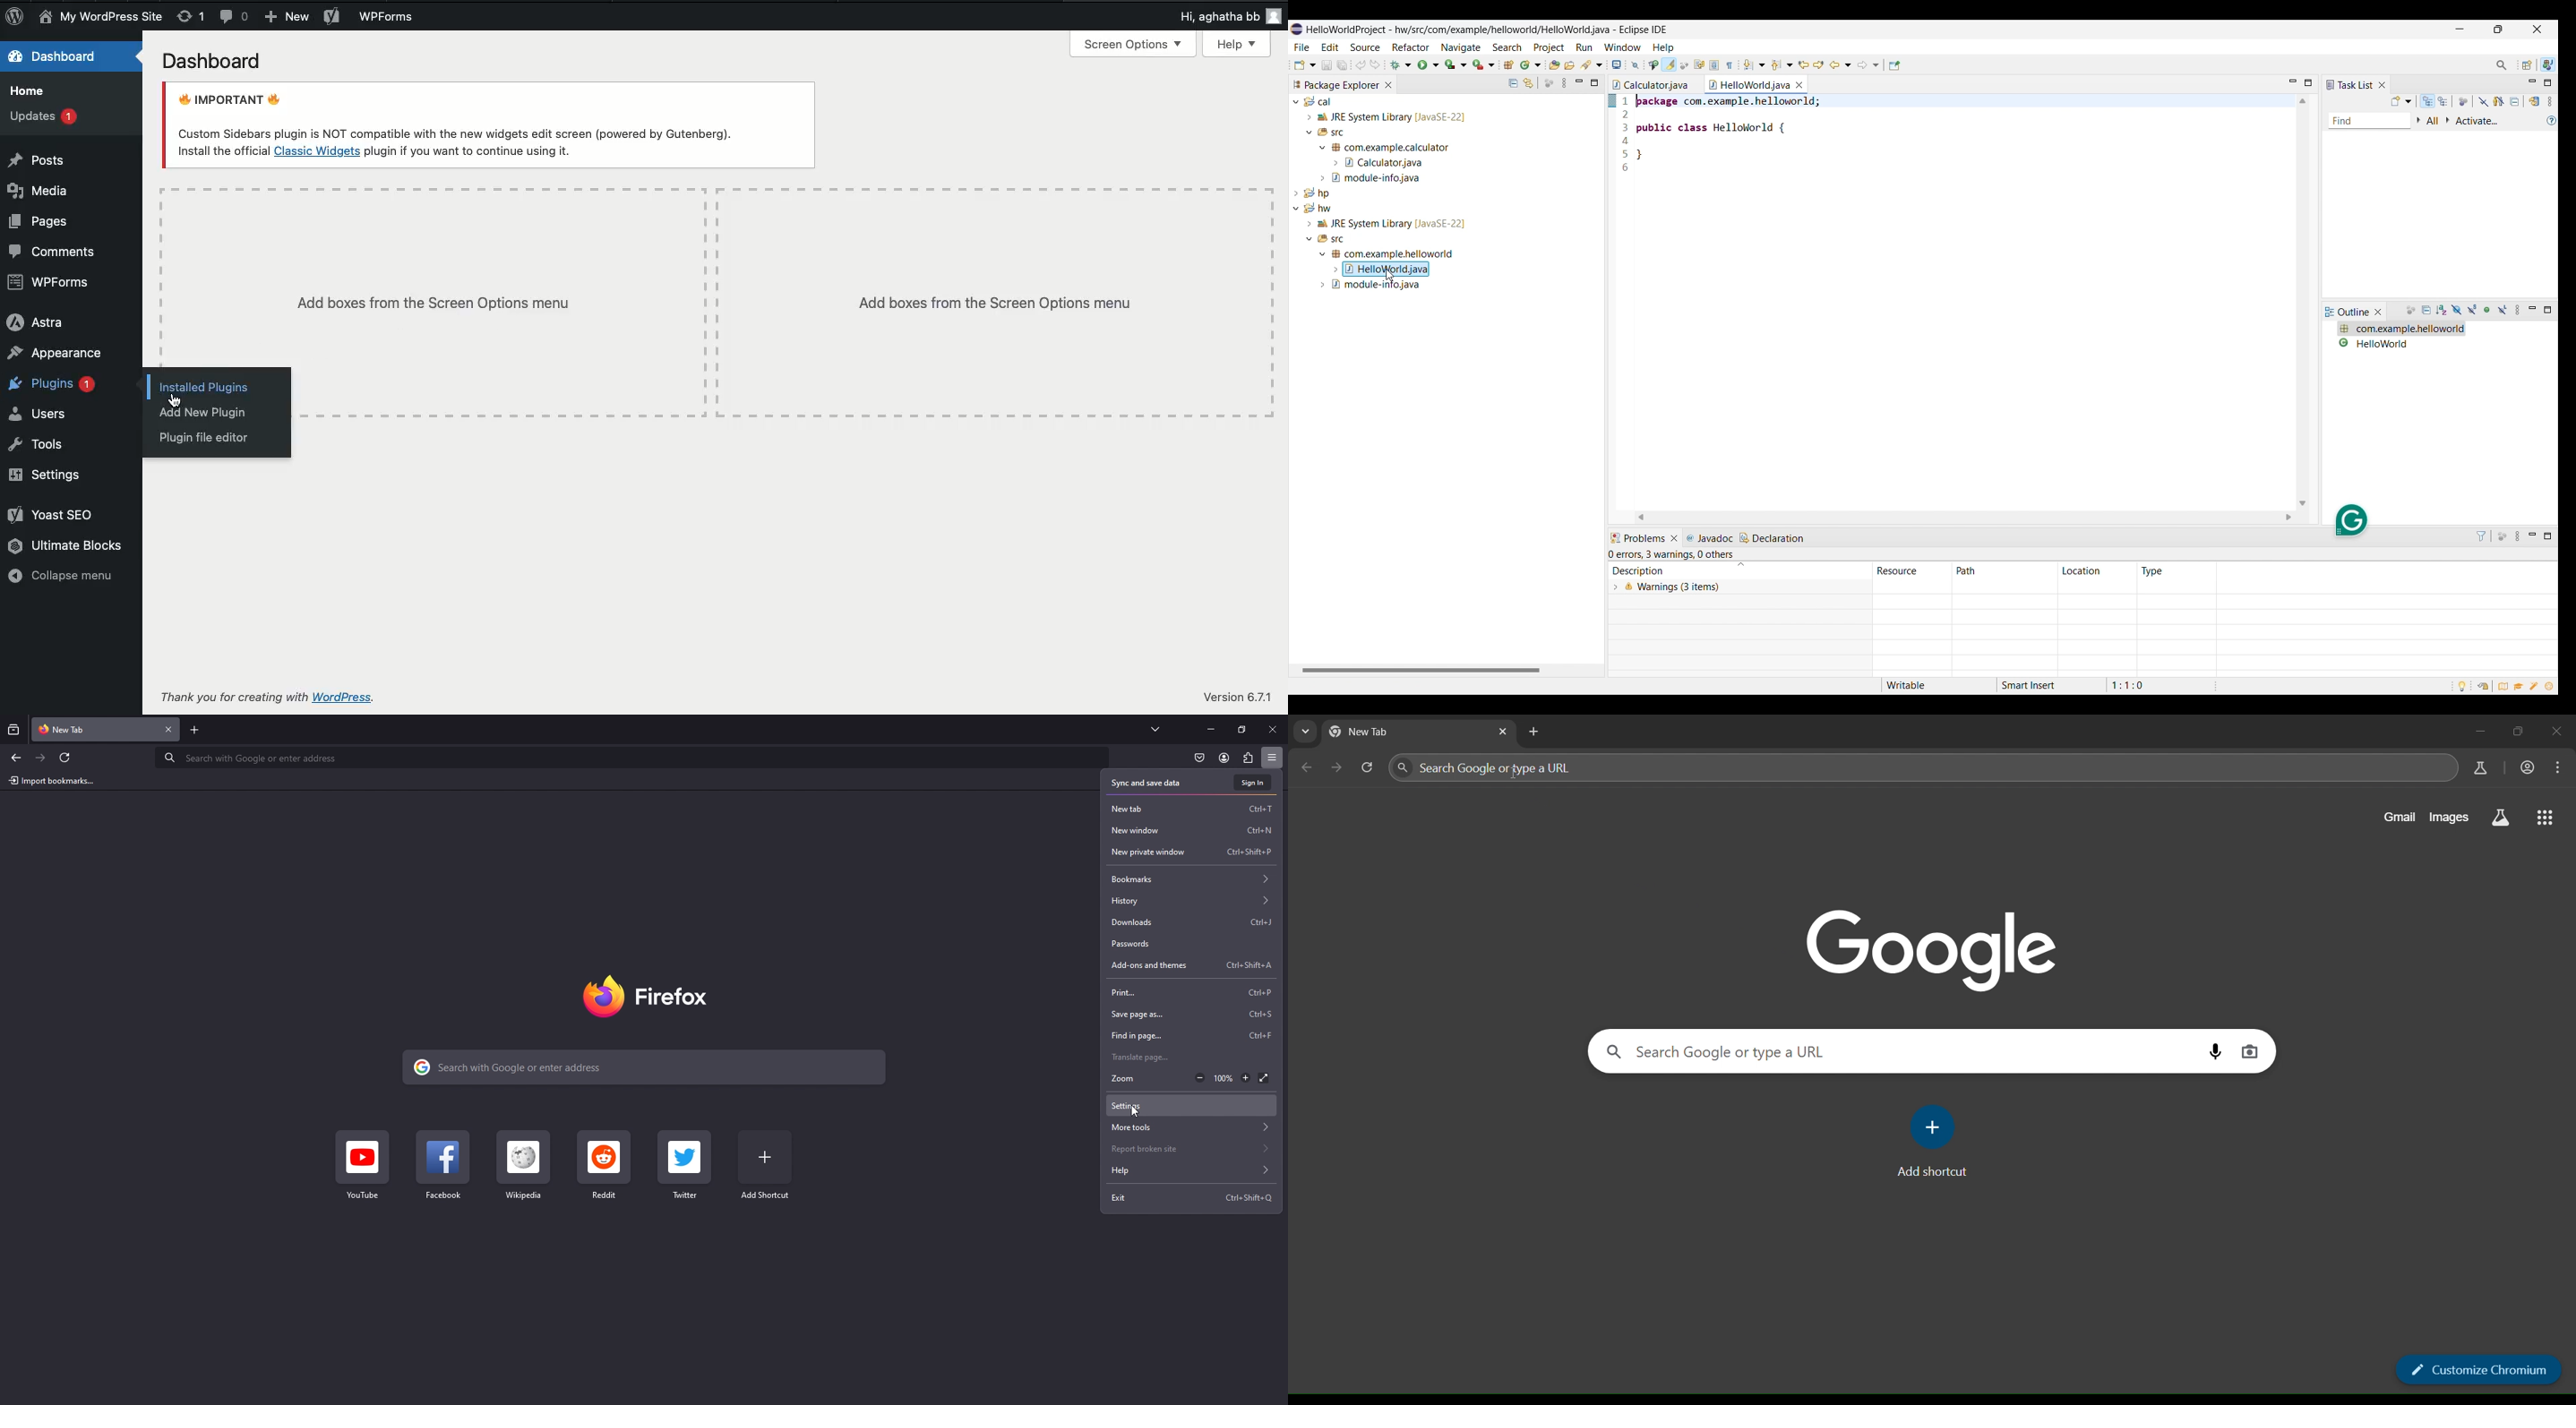 The image size is (2576, 1428). Describe the element at coordinates (360, 1167) in the screenshot. I see `youtube` at that location.